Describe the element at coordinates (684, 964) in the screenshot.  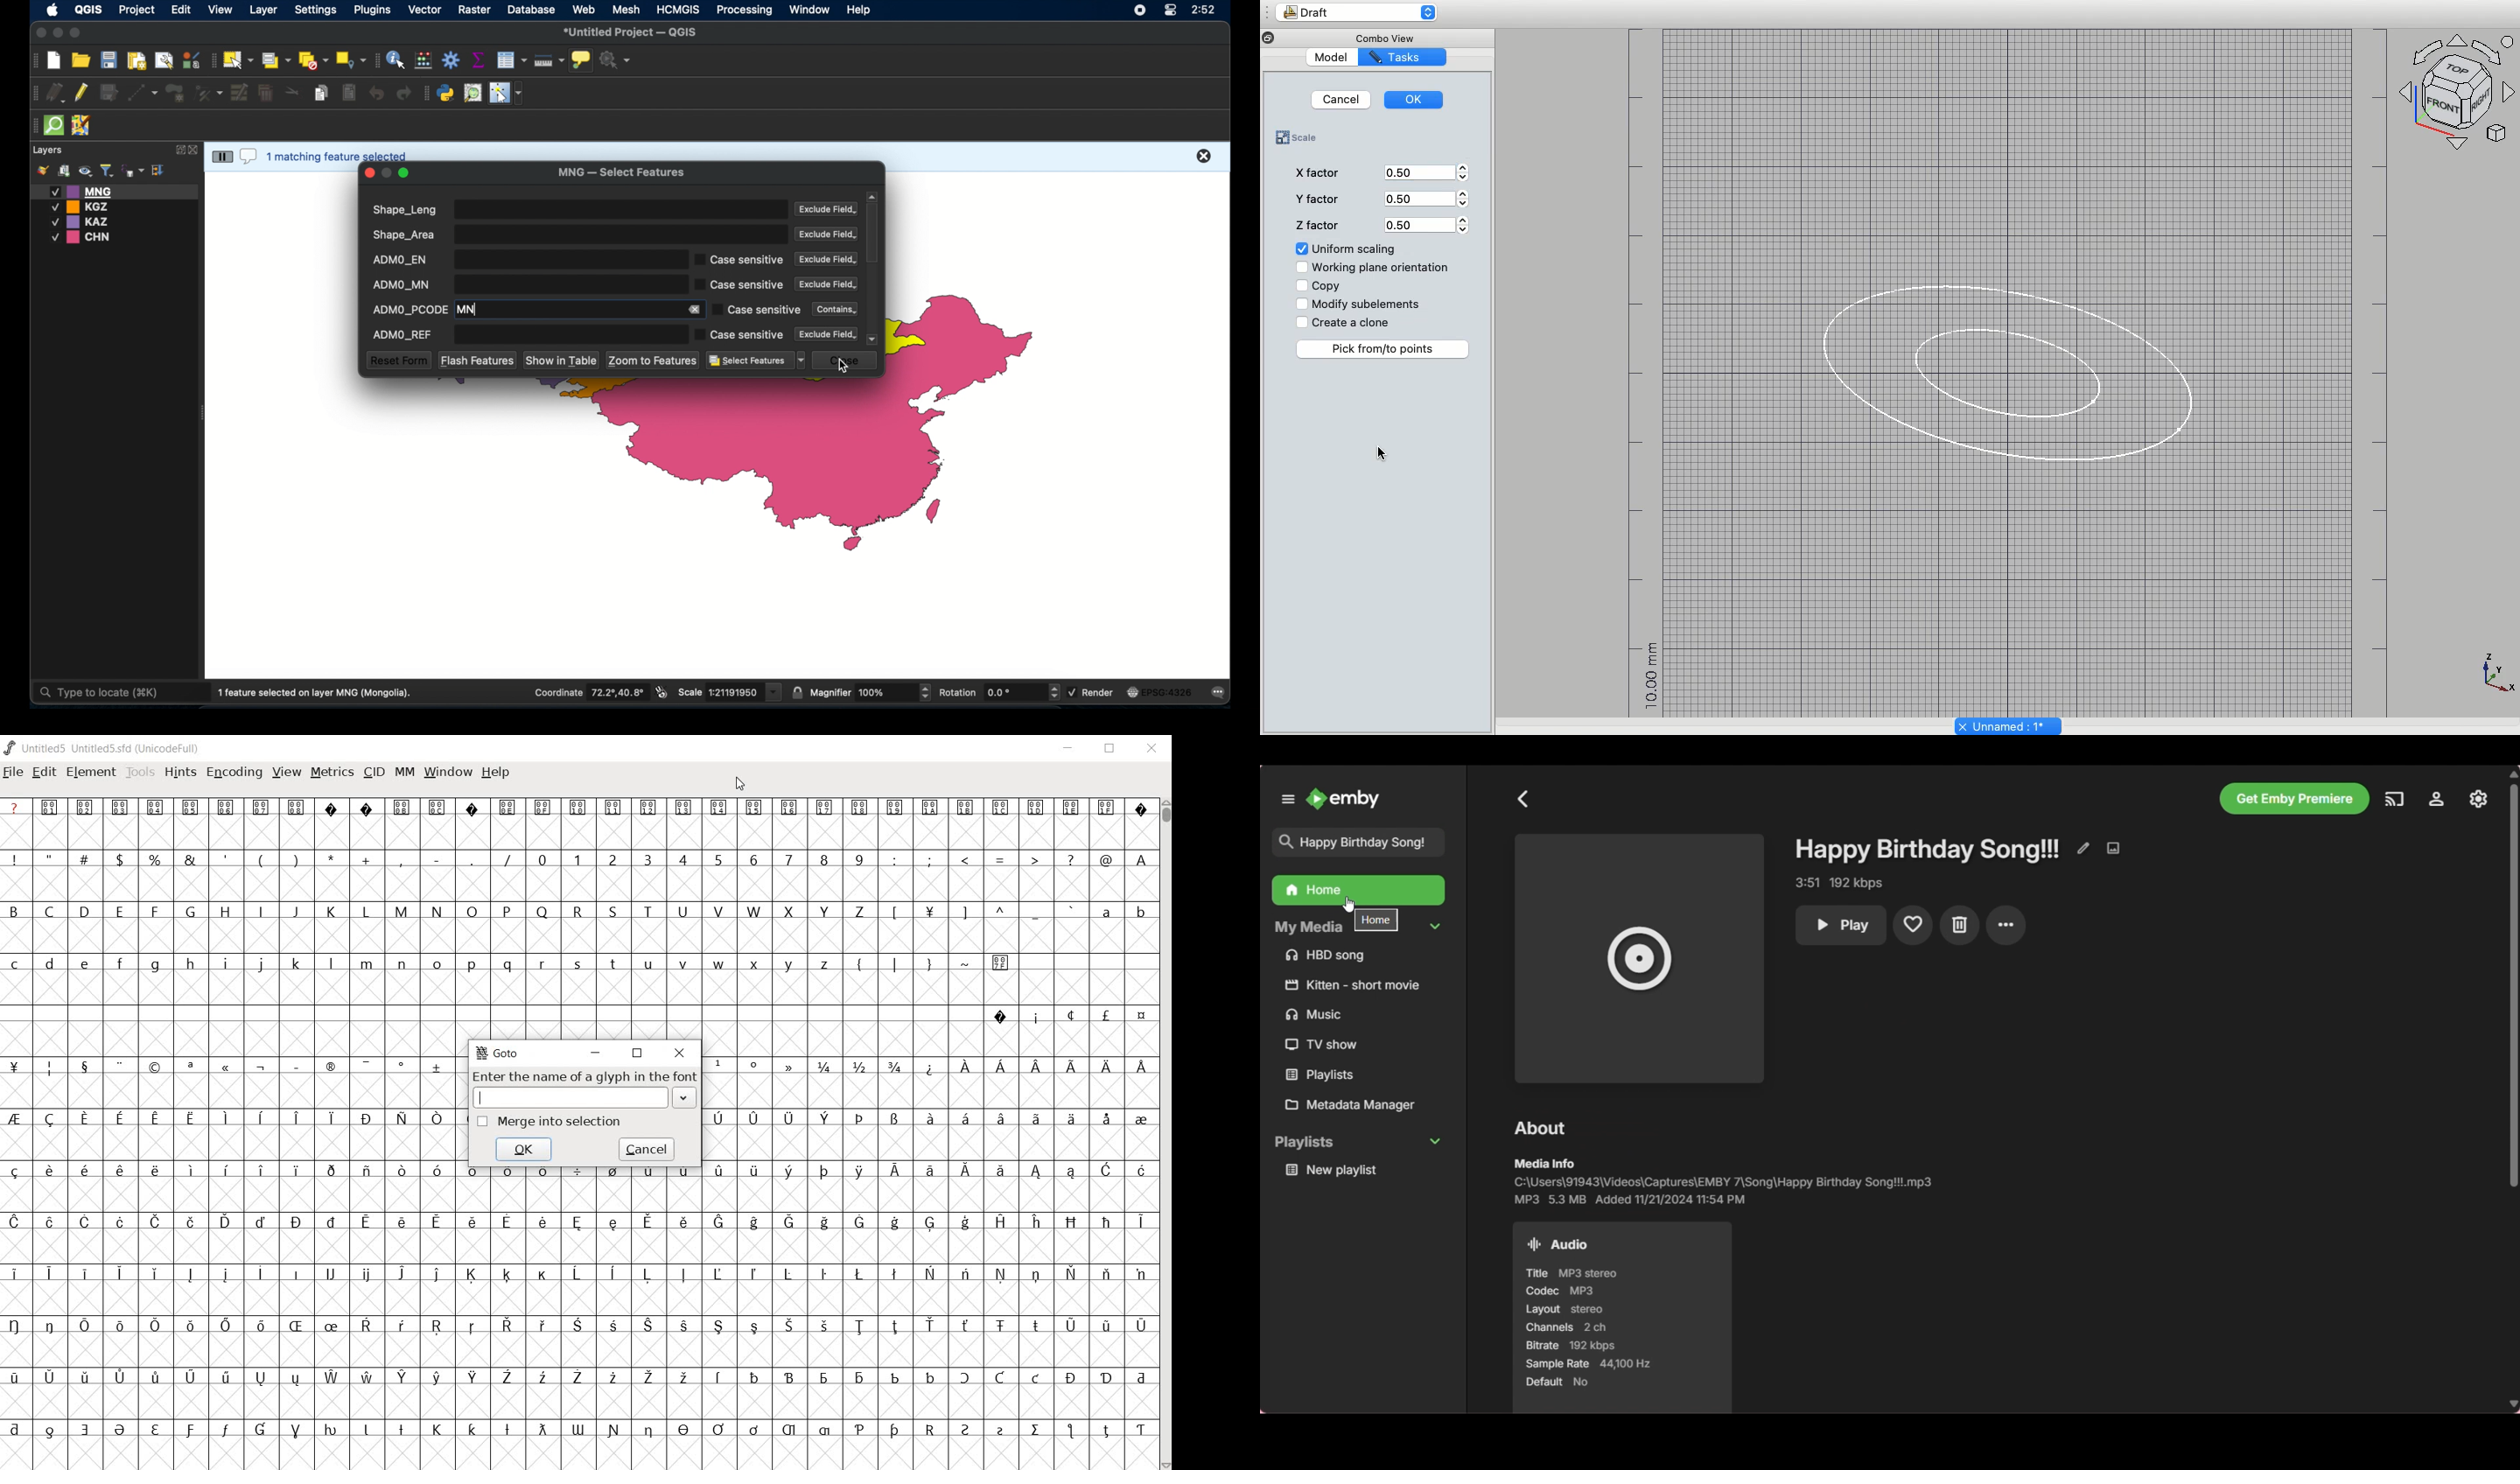
I see `v` at that location.